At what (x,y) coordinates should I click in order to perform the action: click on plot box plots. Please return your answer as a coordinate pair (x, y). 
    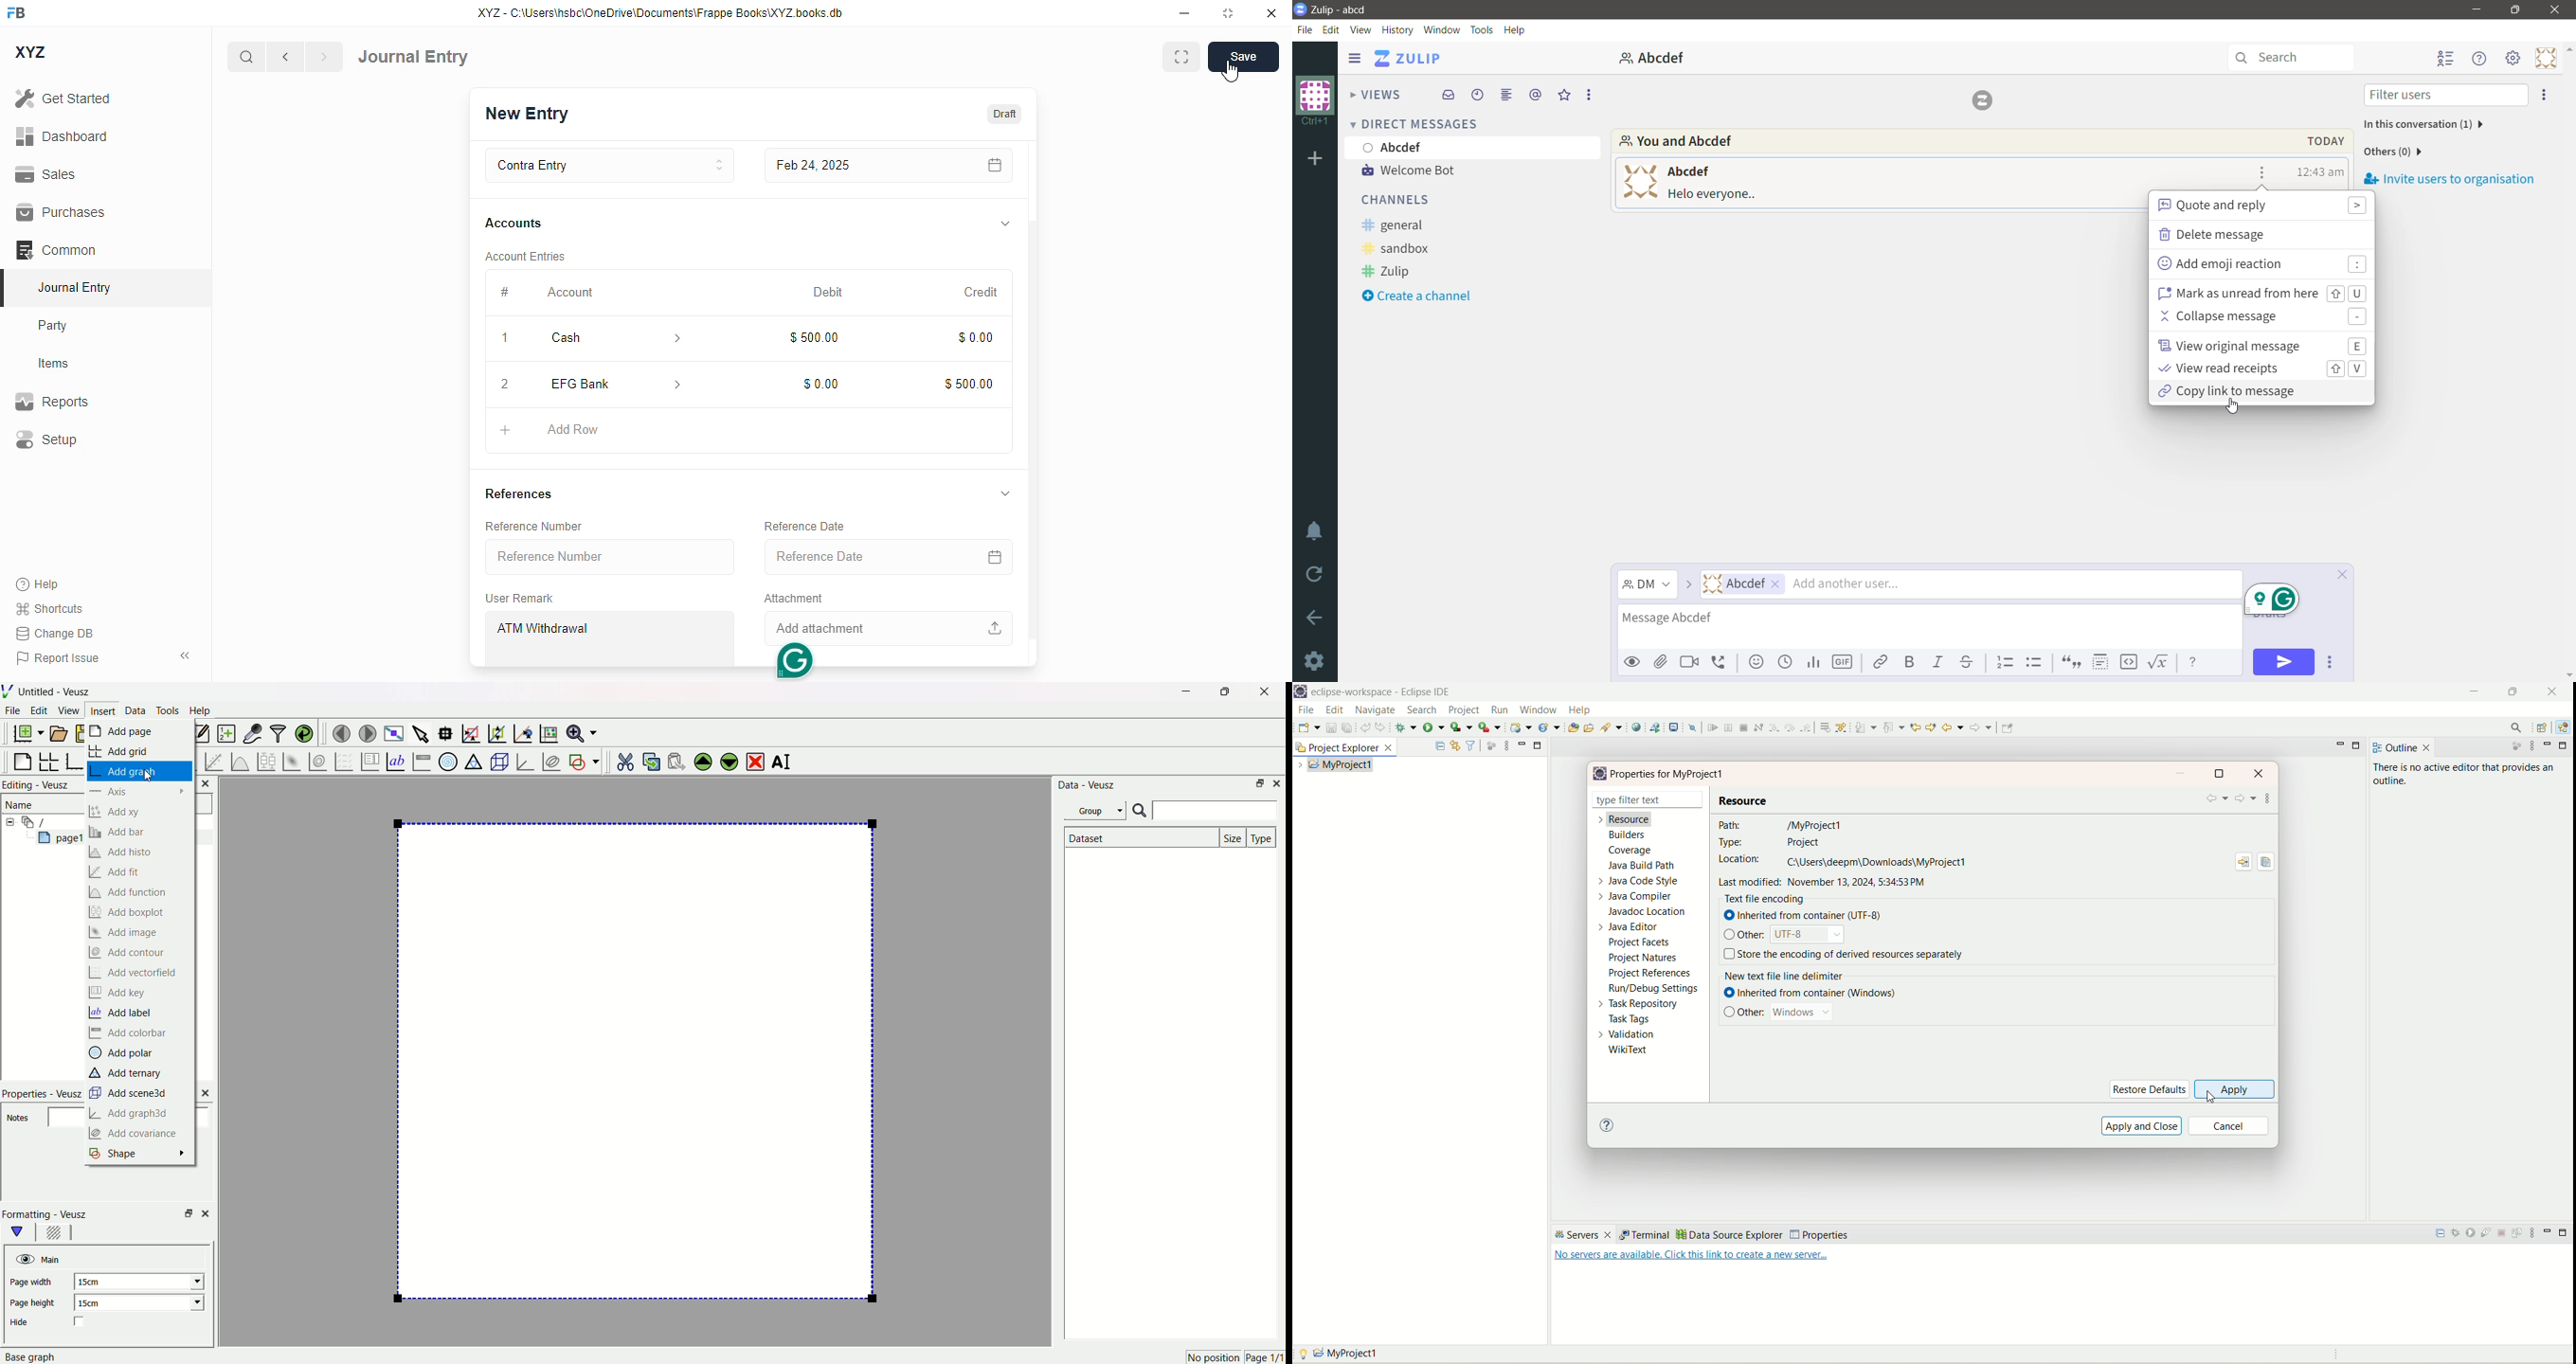
    Looking at the image, I should click on (266, 760).